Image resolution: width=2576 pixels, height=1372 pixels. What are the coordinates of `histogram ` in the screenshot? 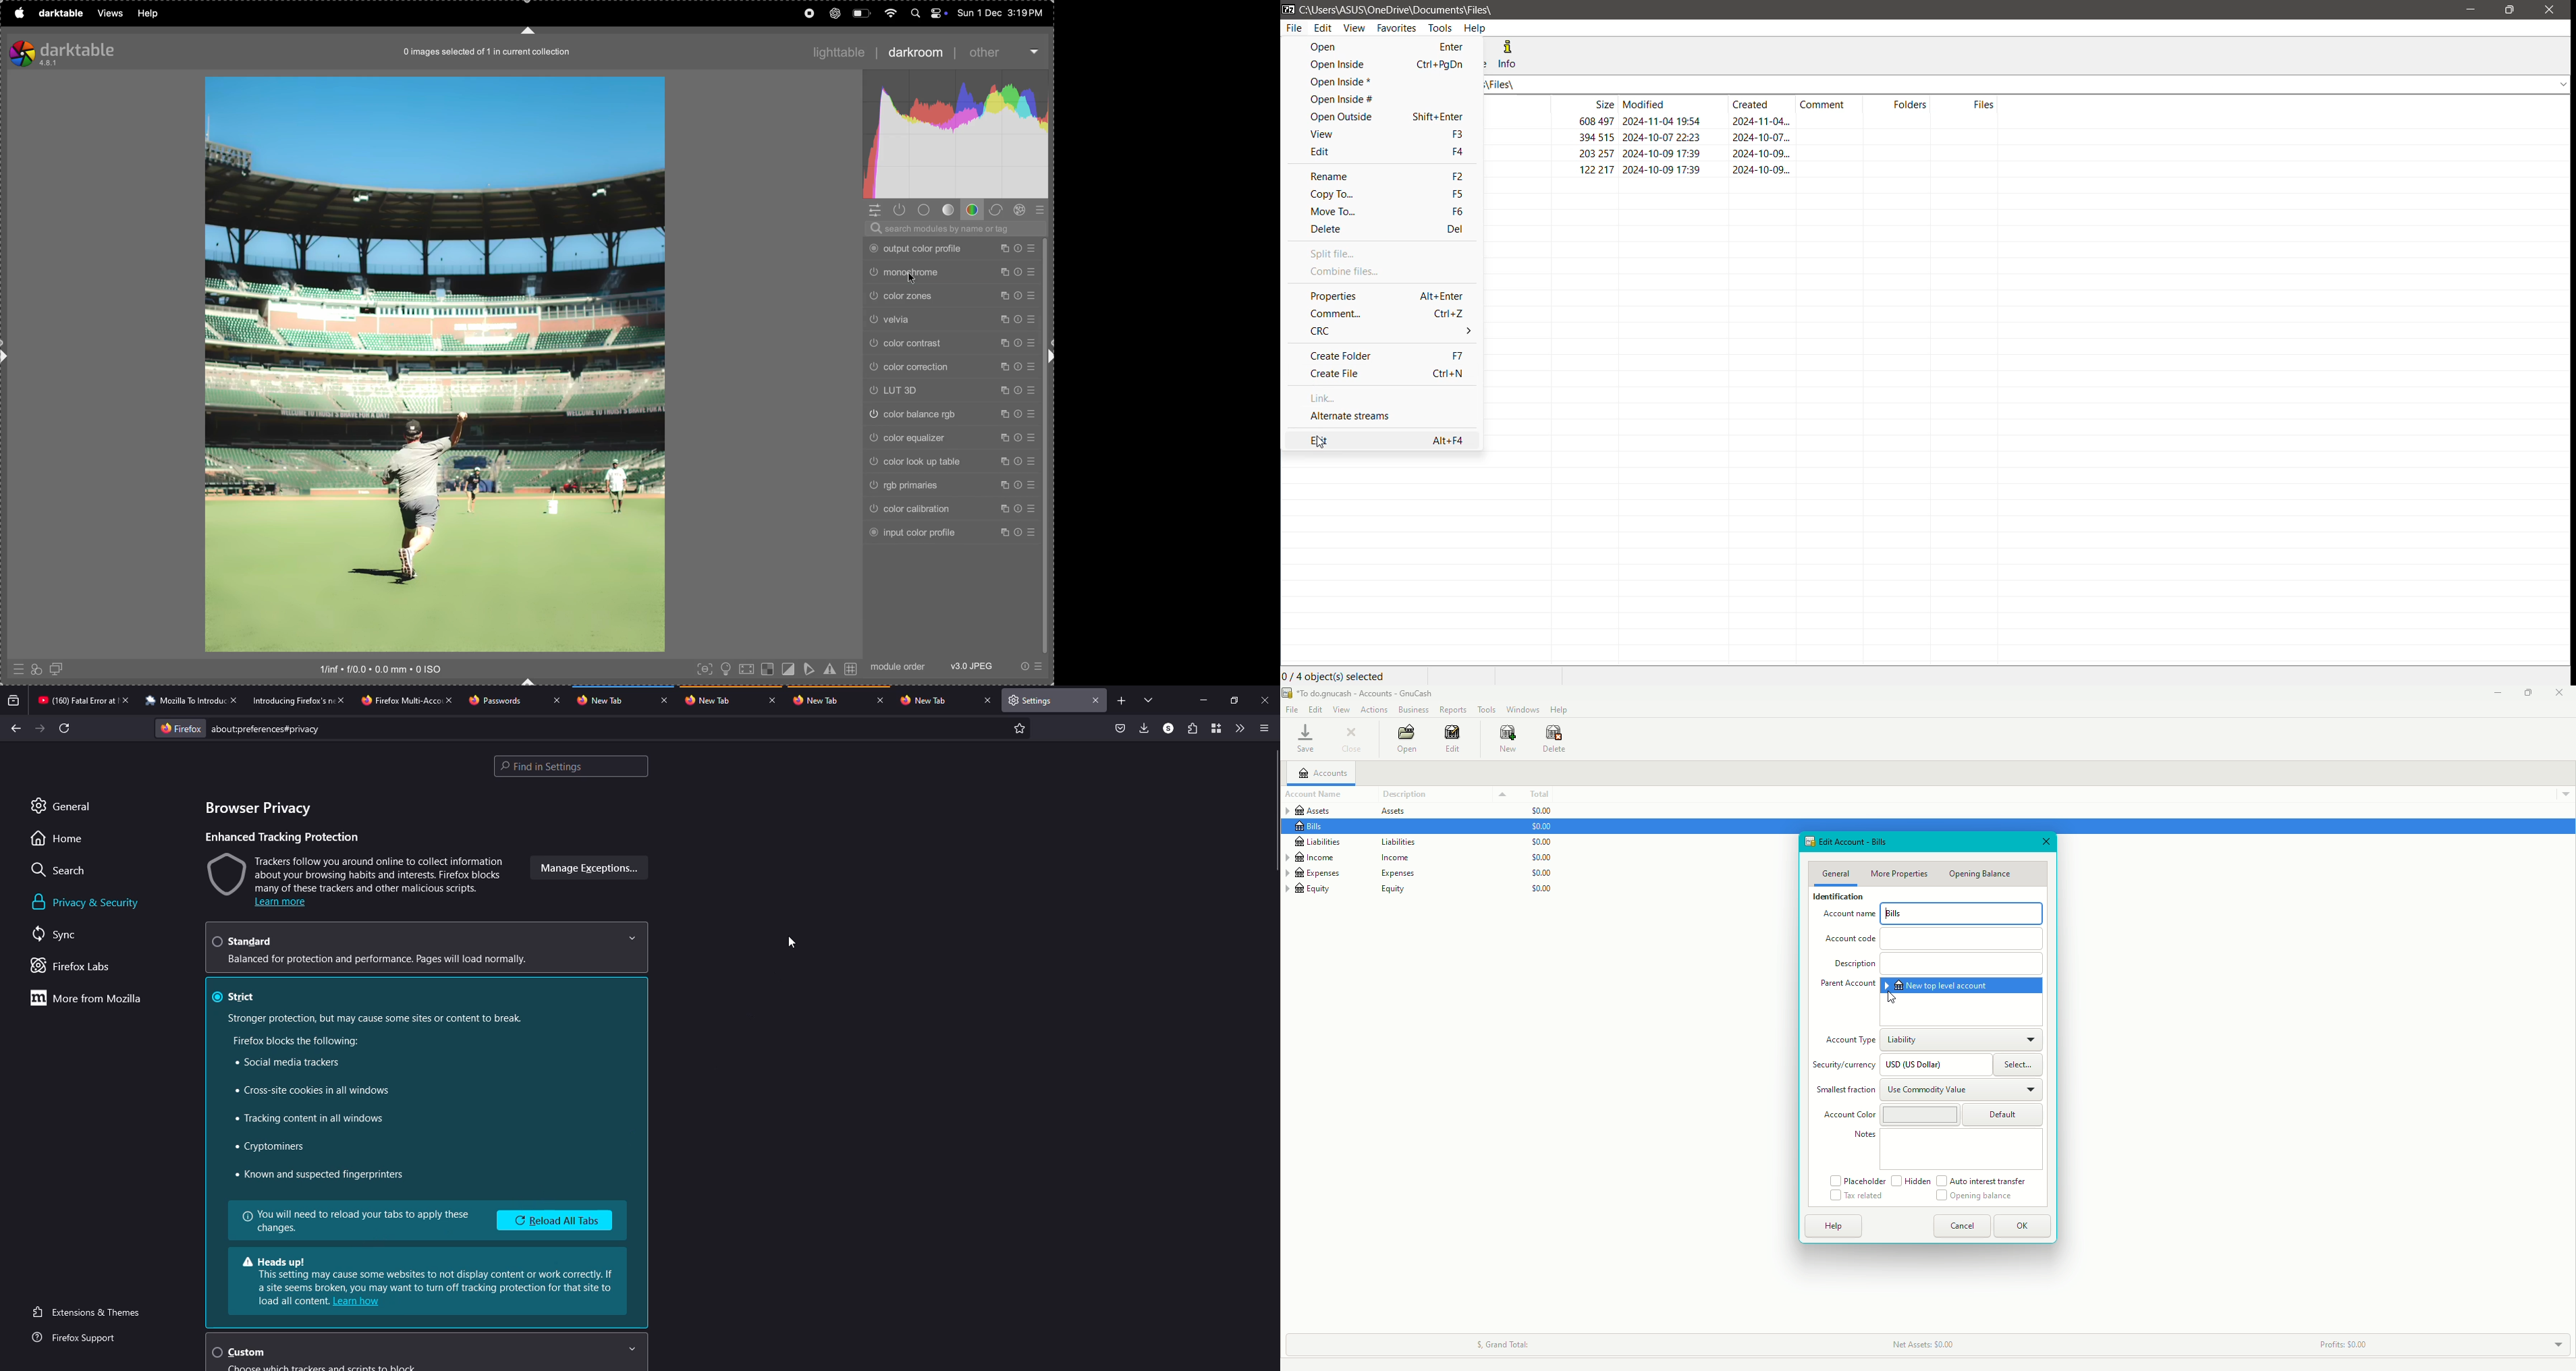 It's located at (955, 133).